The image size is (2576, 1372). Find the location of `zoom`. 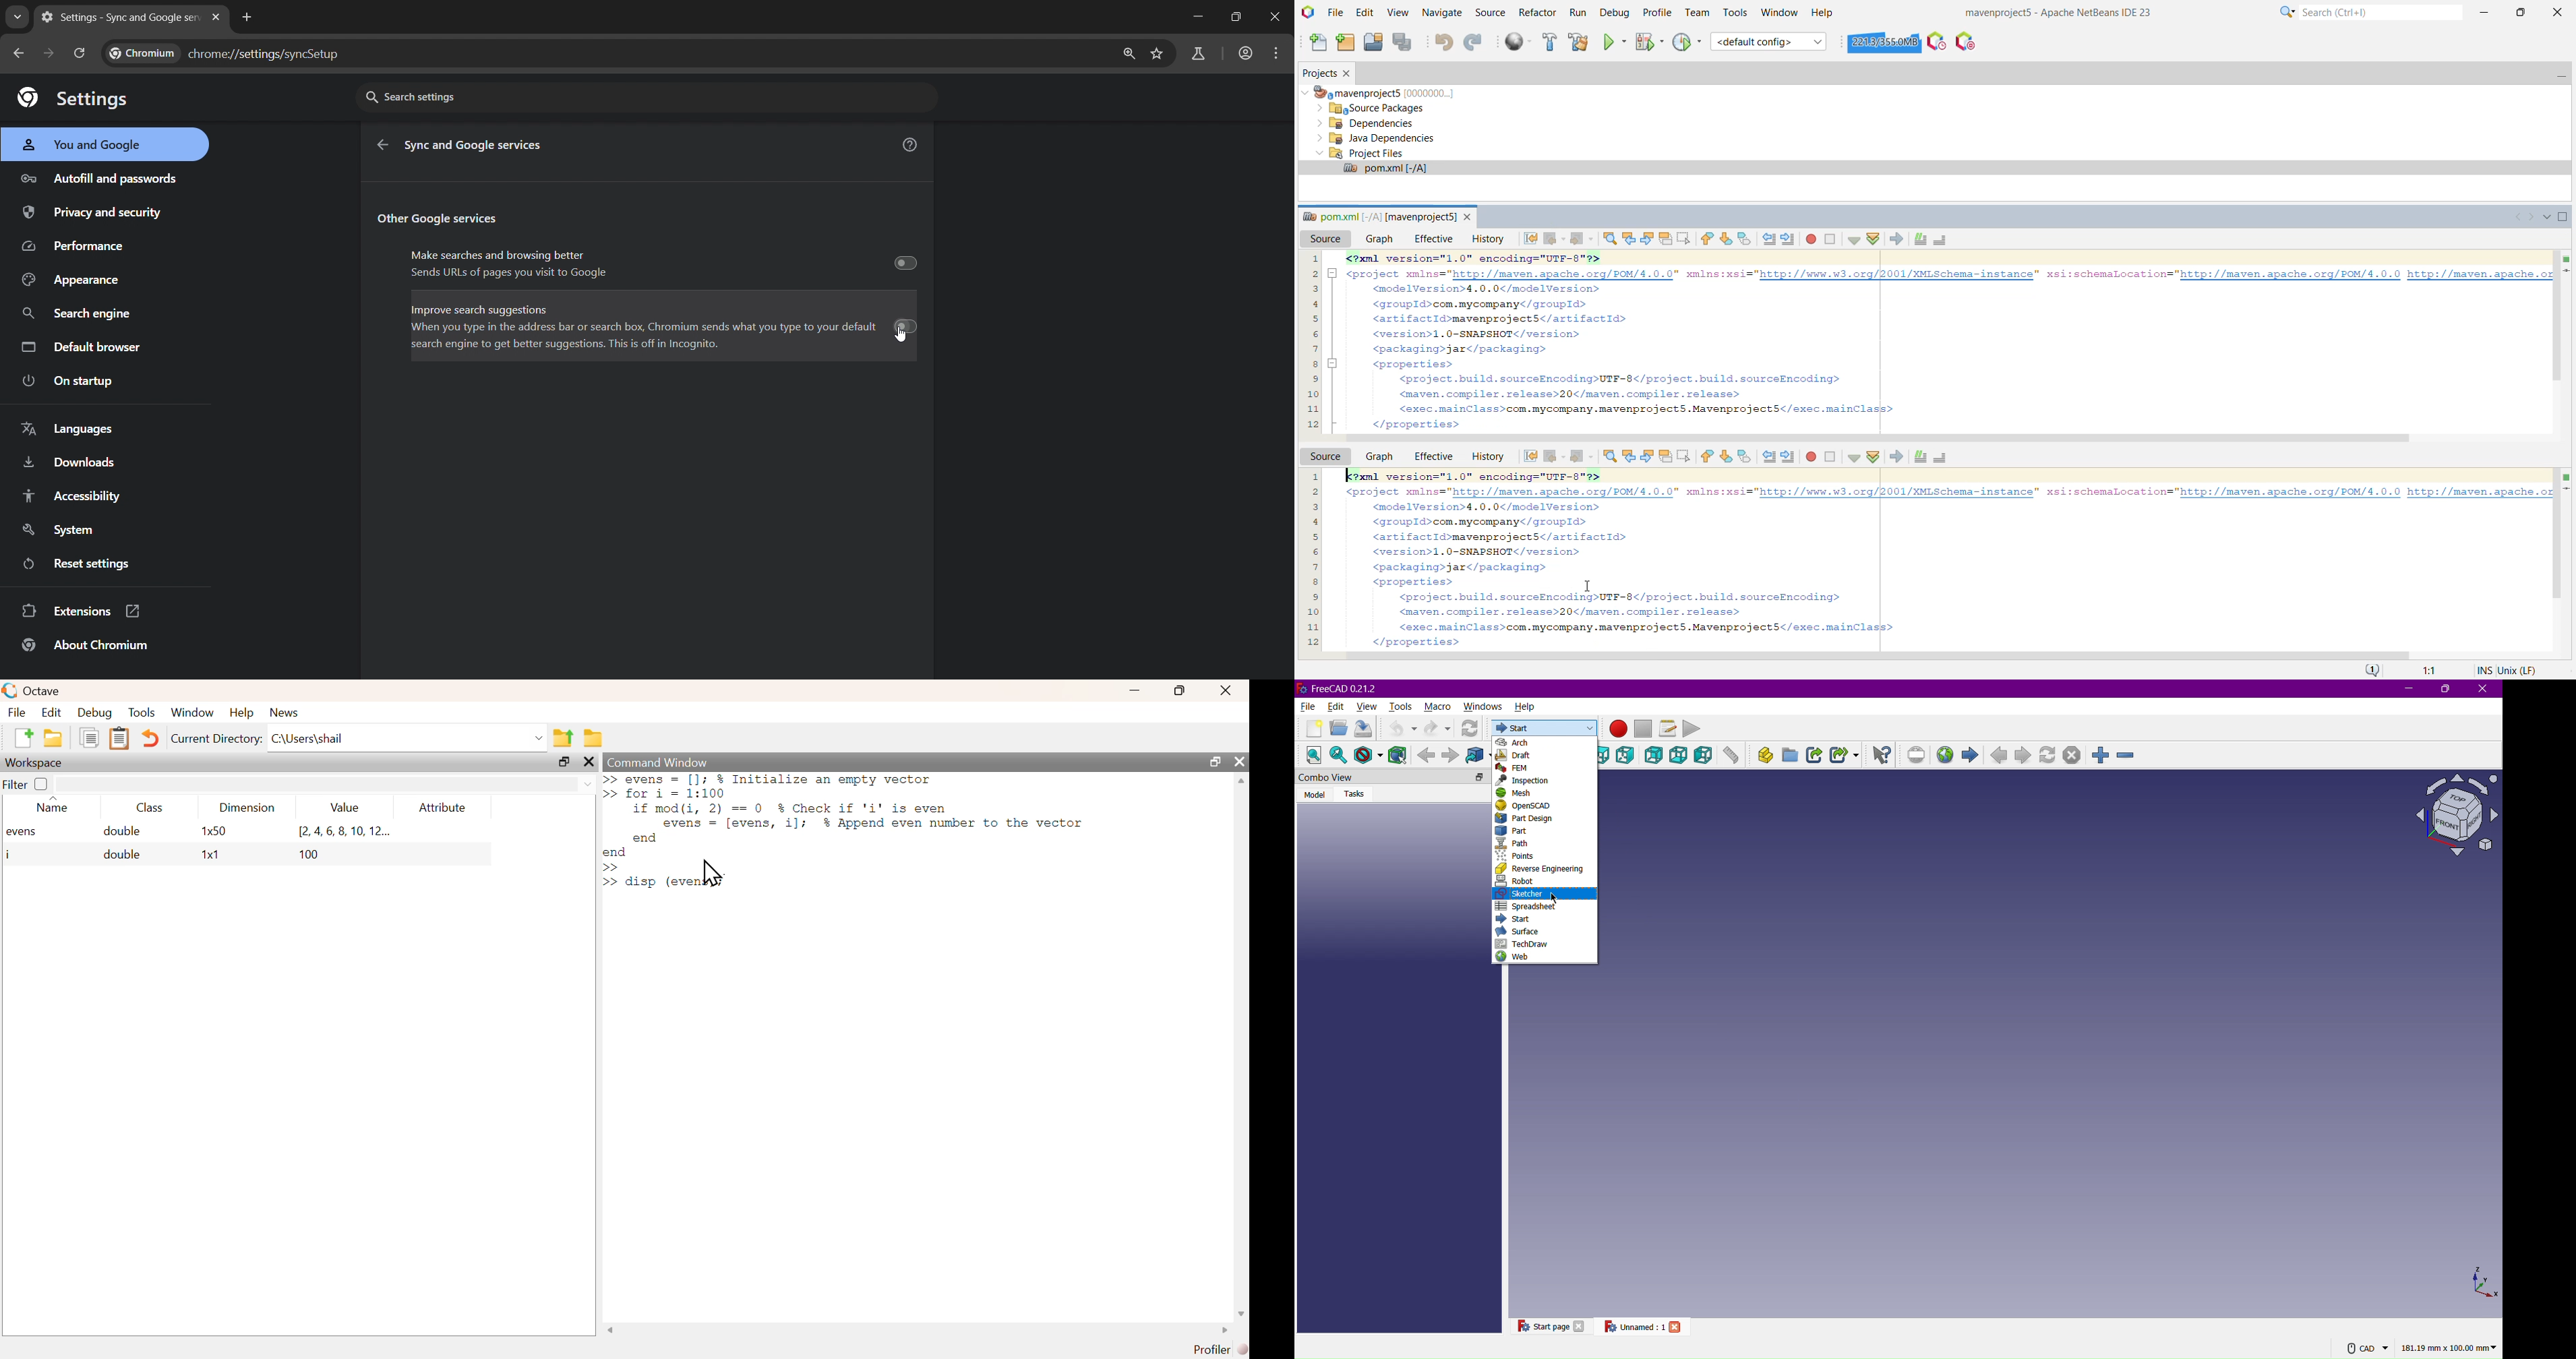

zoom is located at coordinates (1128, 53).